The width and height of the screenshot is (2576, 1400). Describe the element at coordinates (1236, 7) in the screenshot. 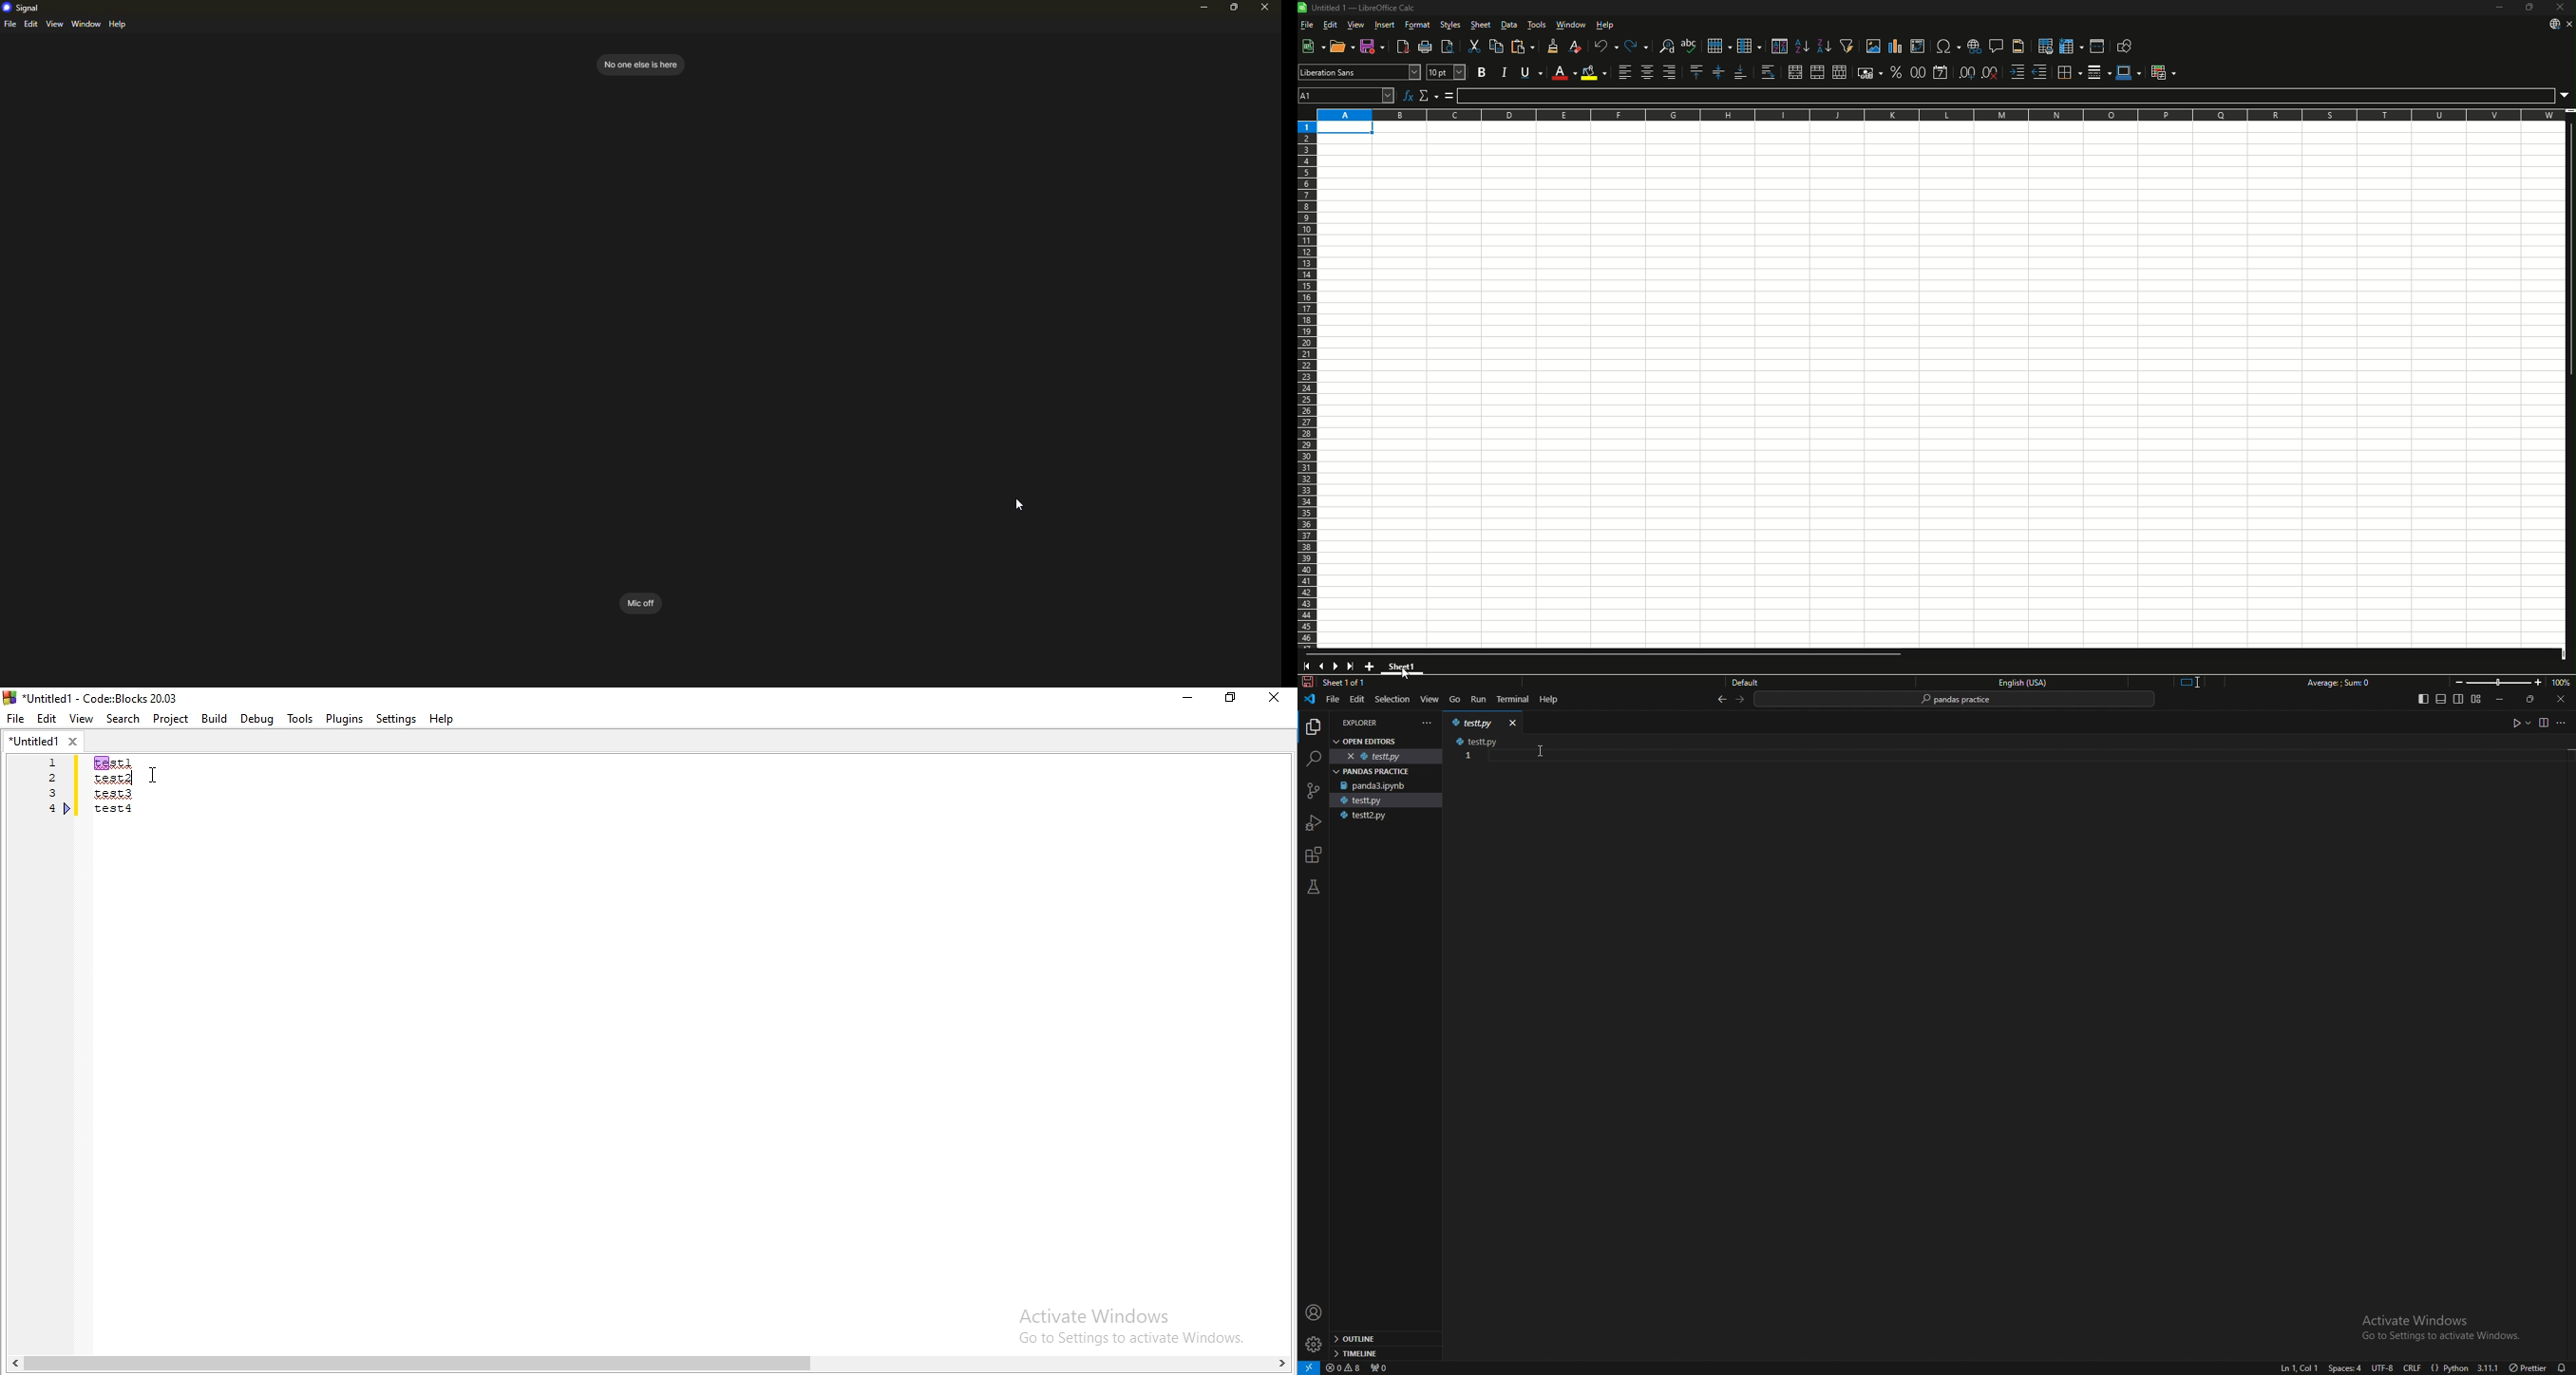

I see `maximize` at that location.